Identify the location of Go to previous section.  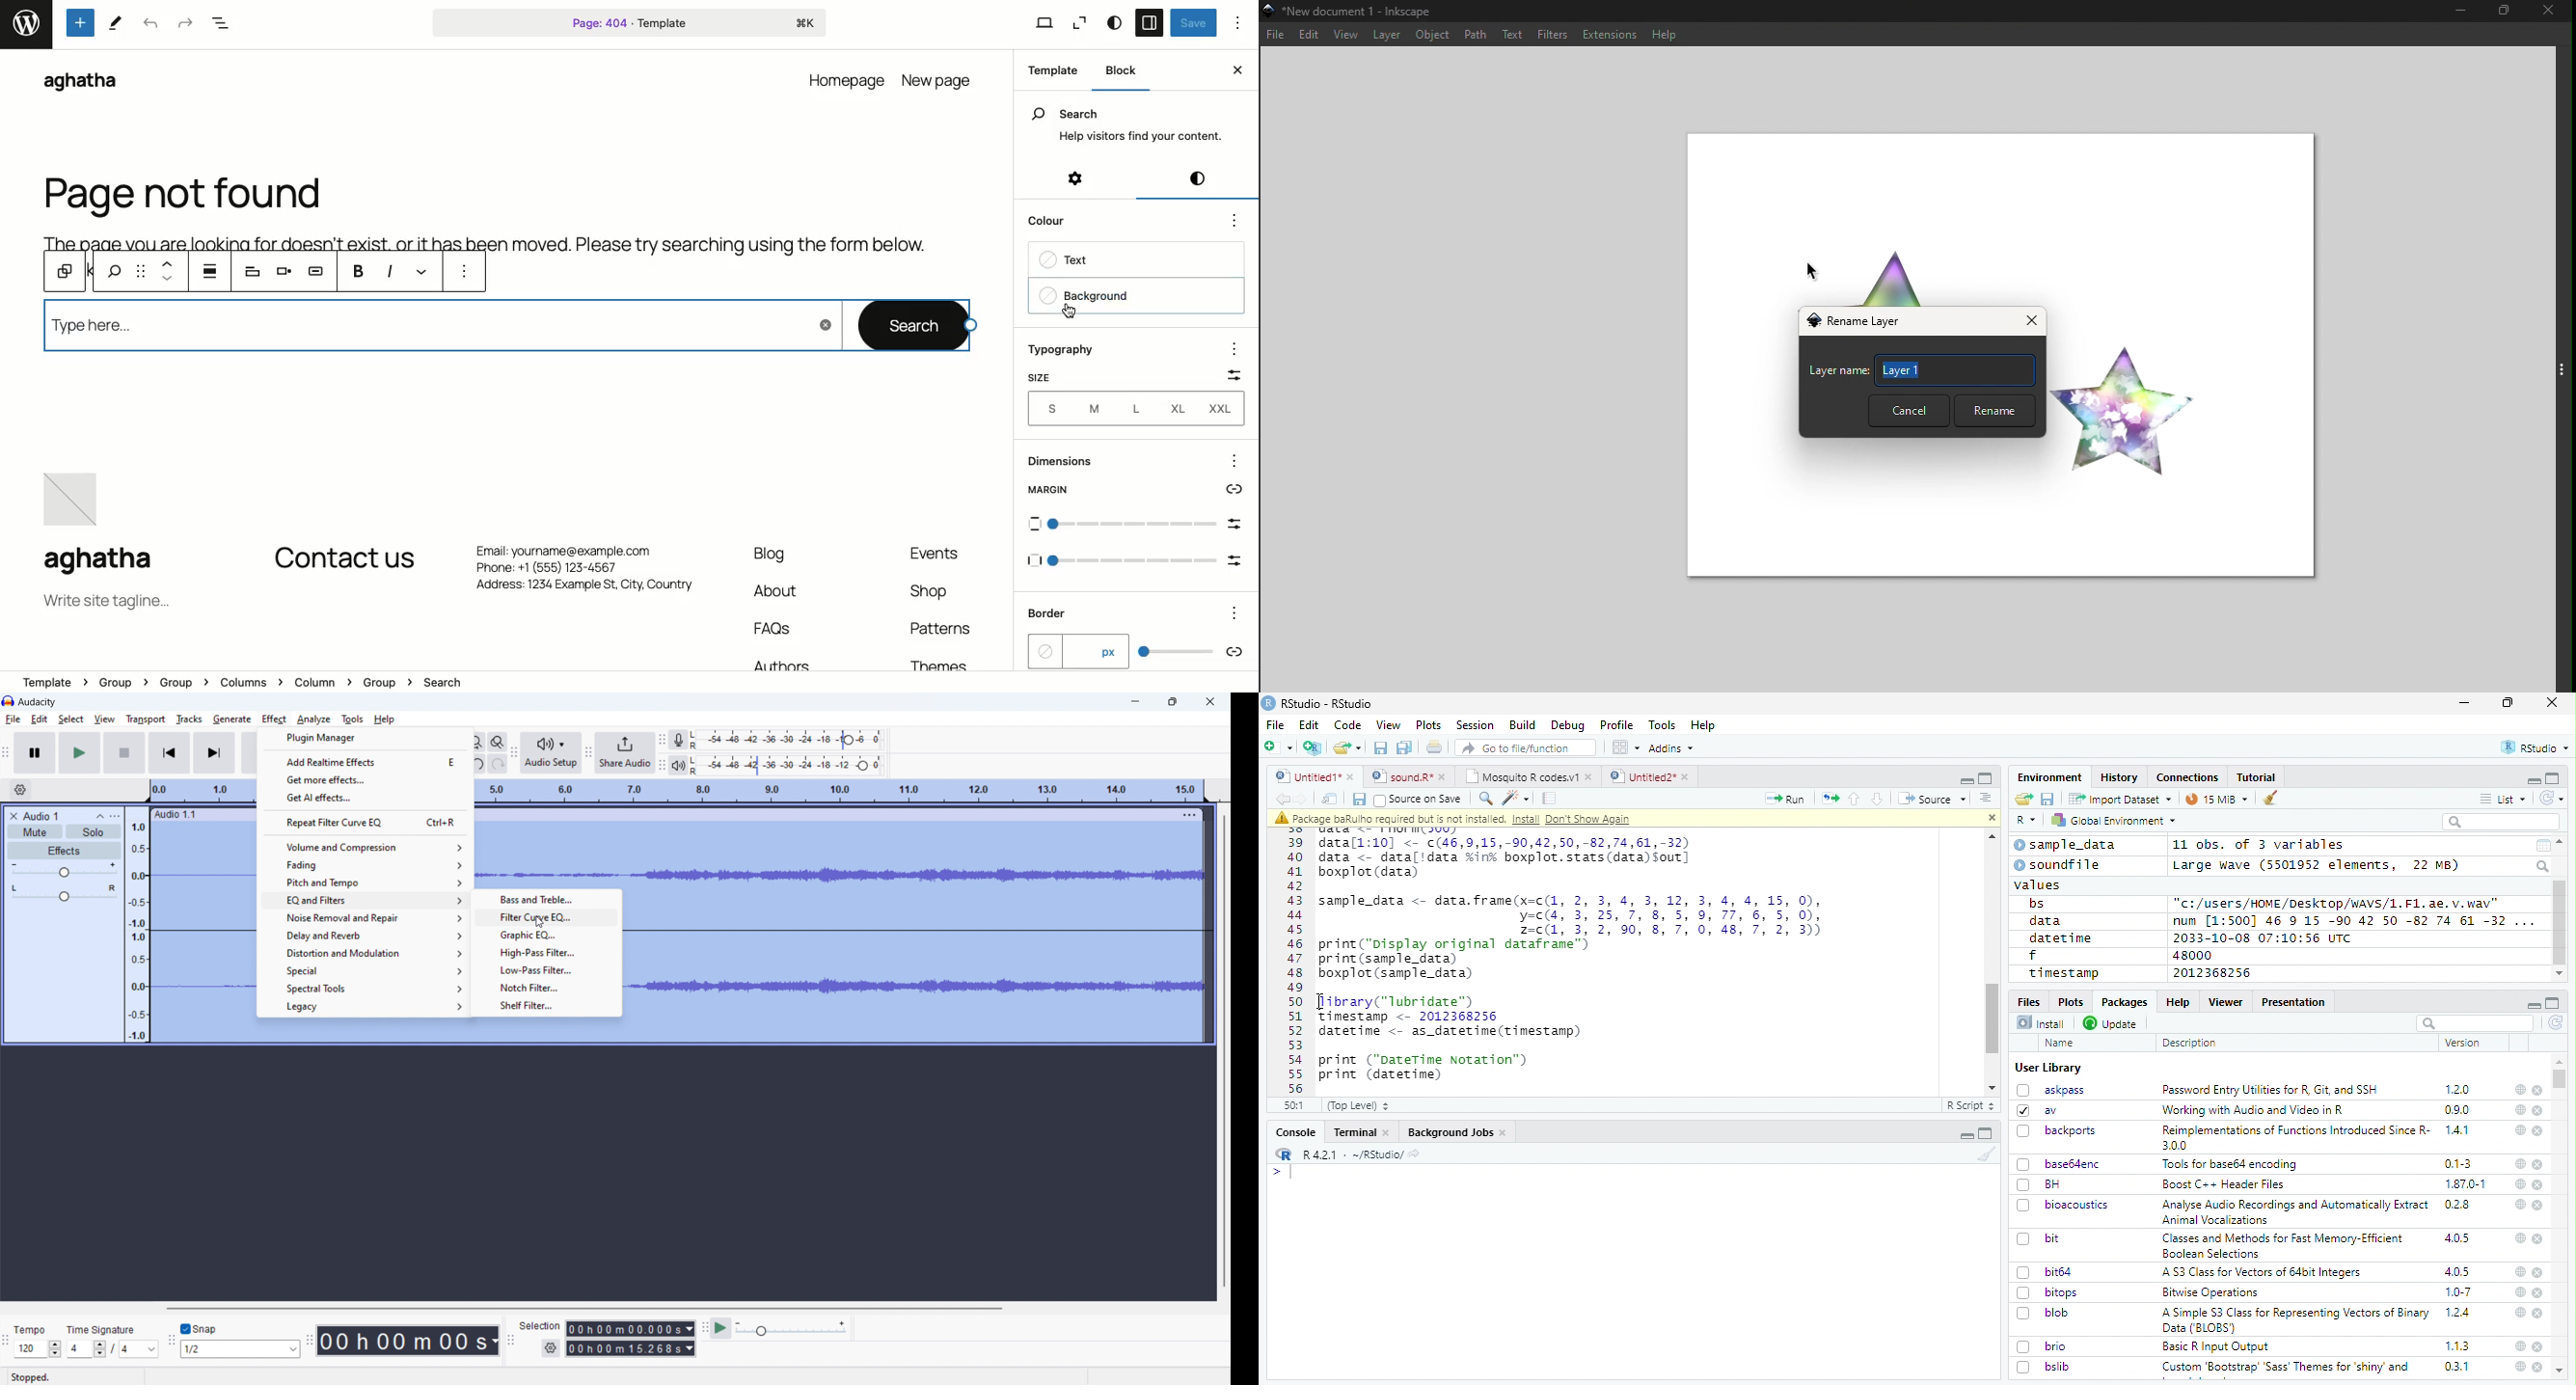
(1856, 799).